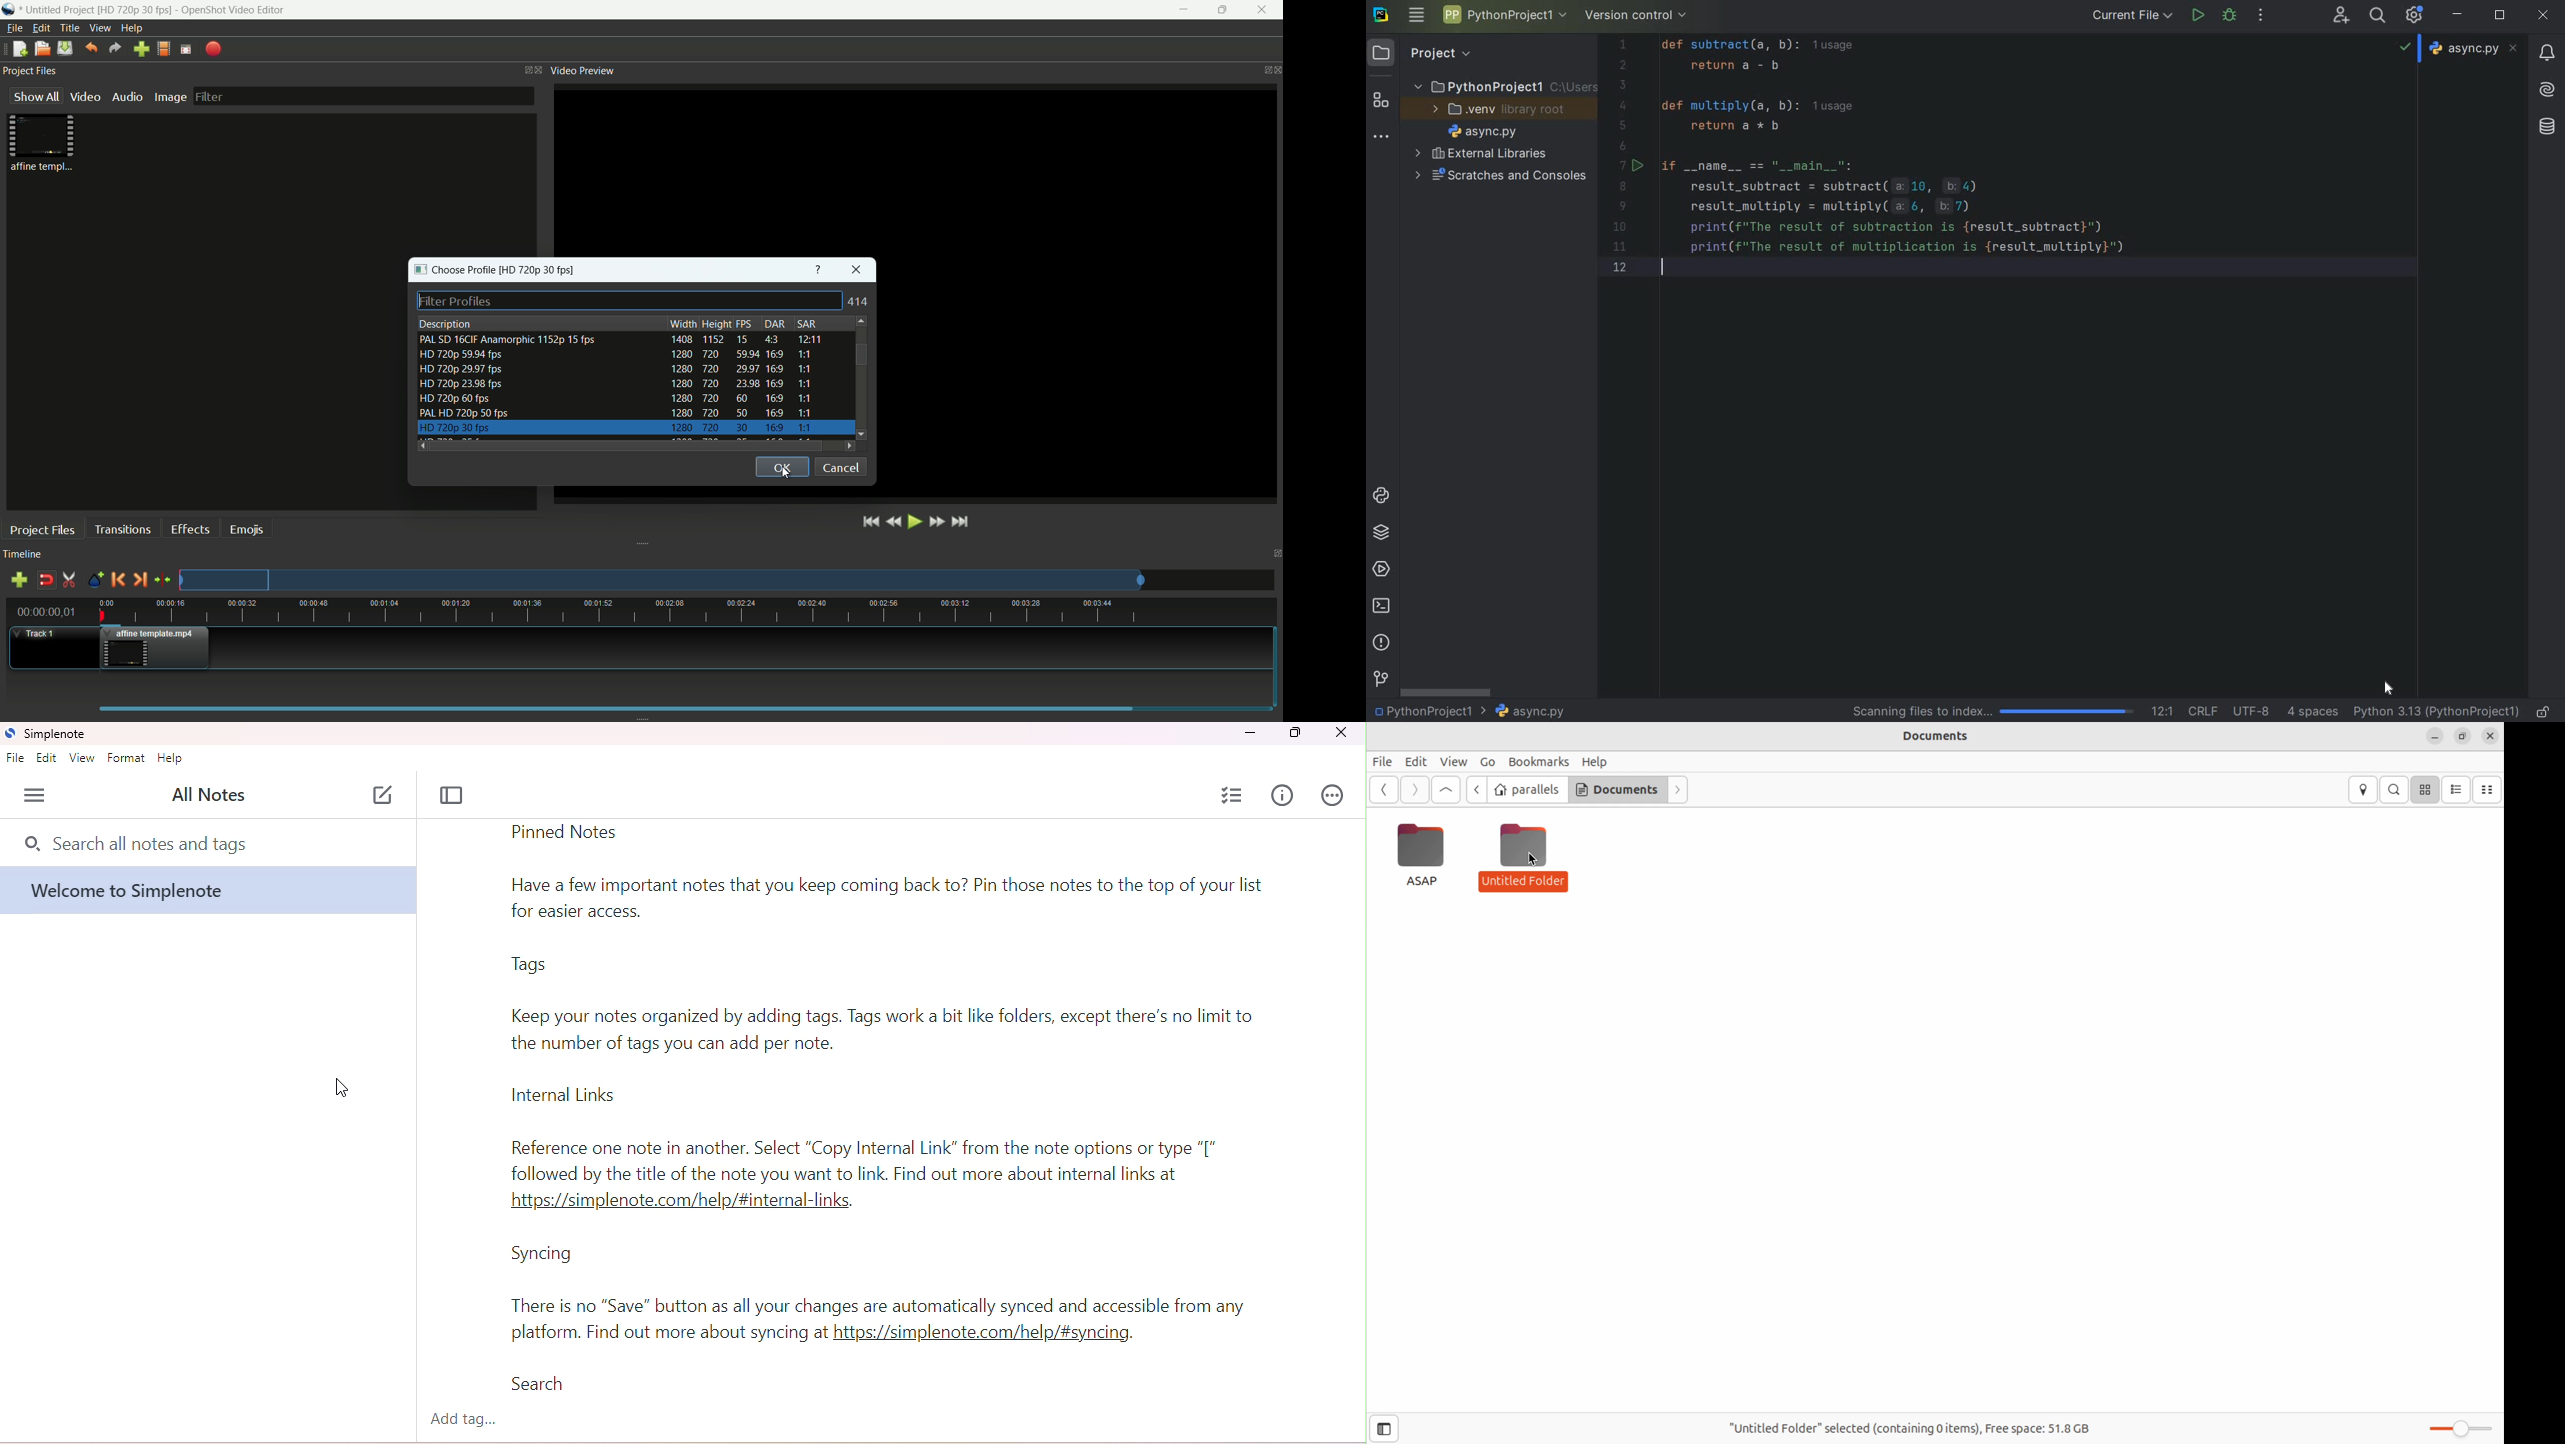 The image size is (2576, 1456). I want to click on indent, so click(2314, 713).